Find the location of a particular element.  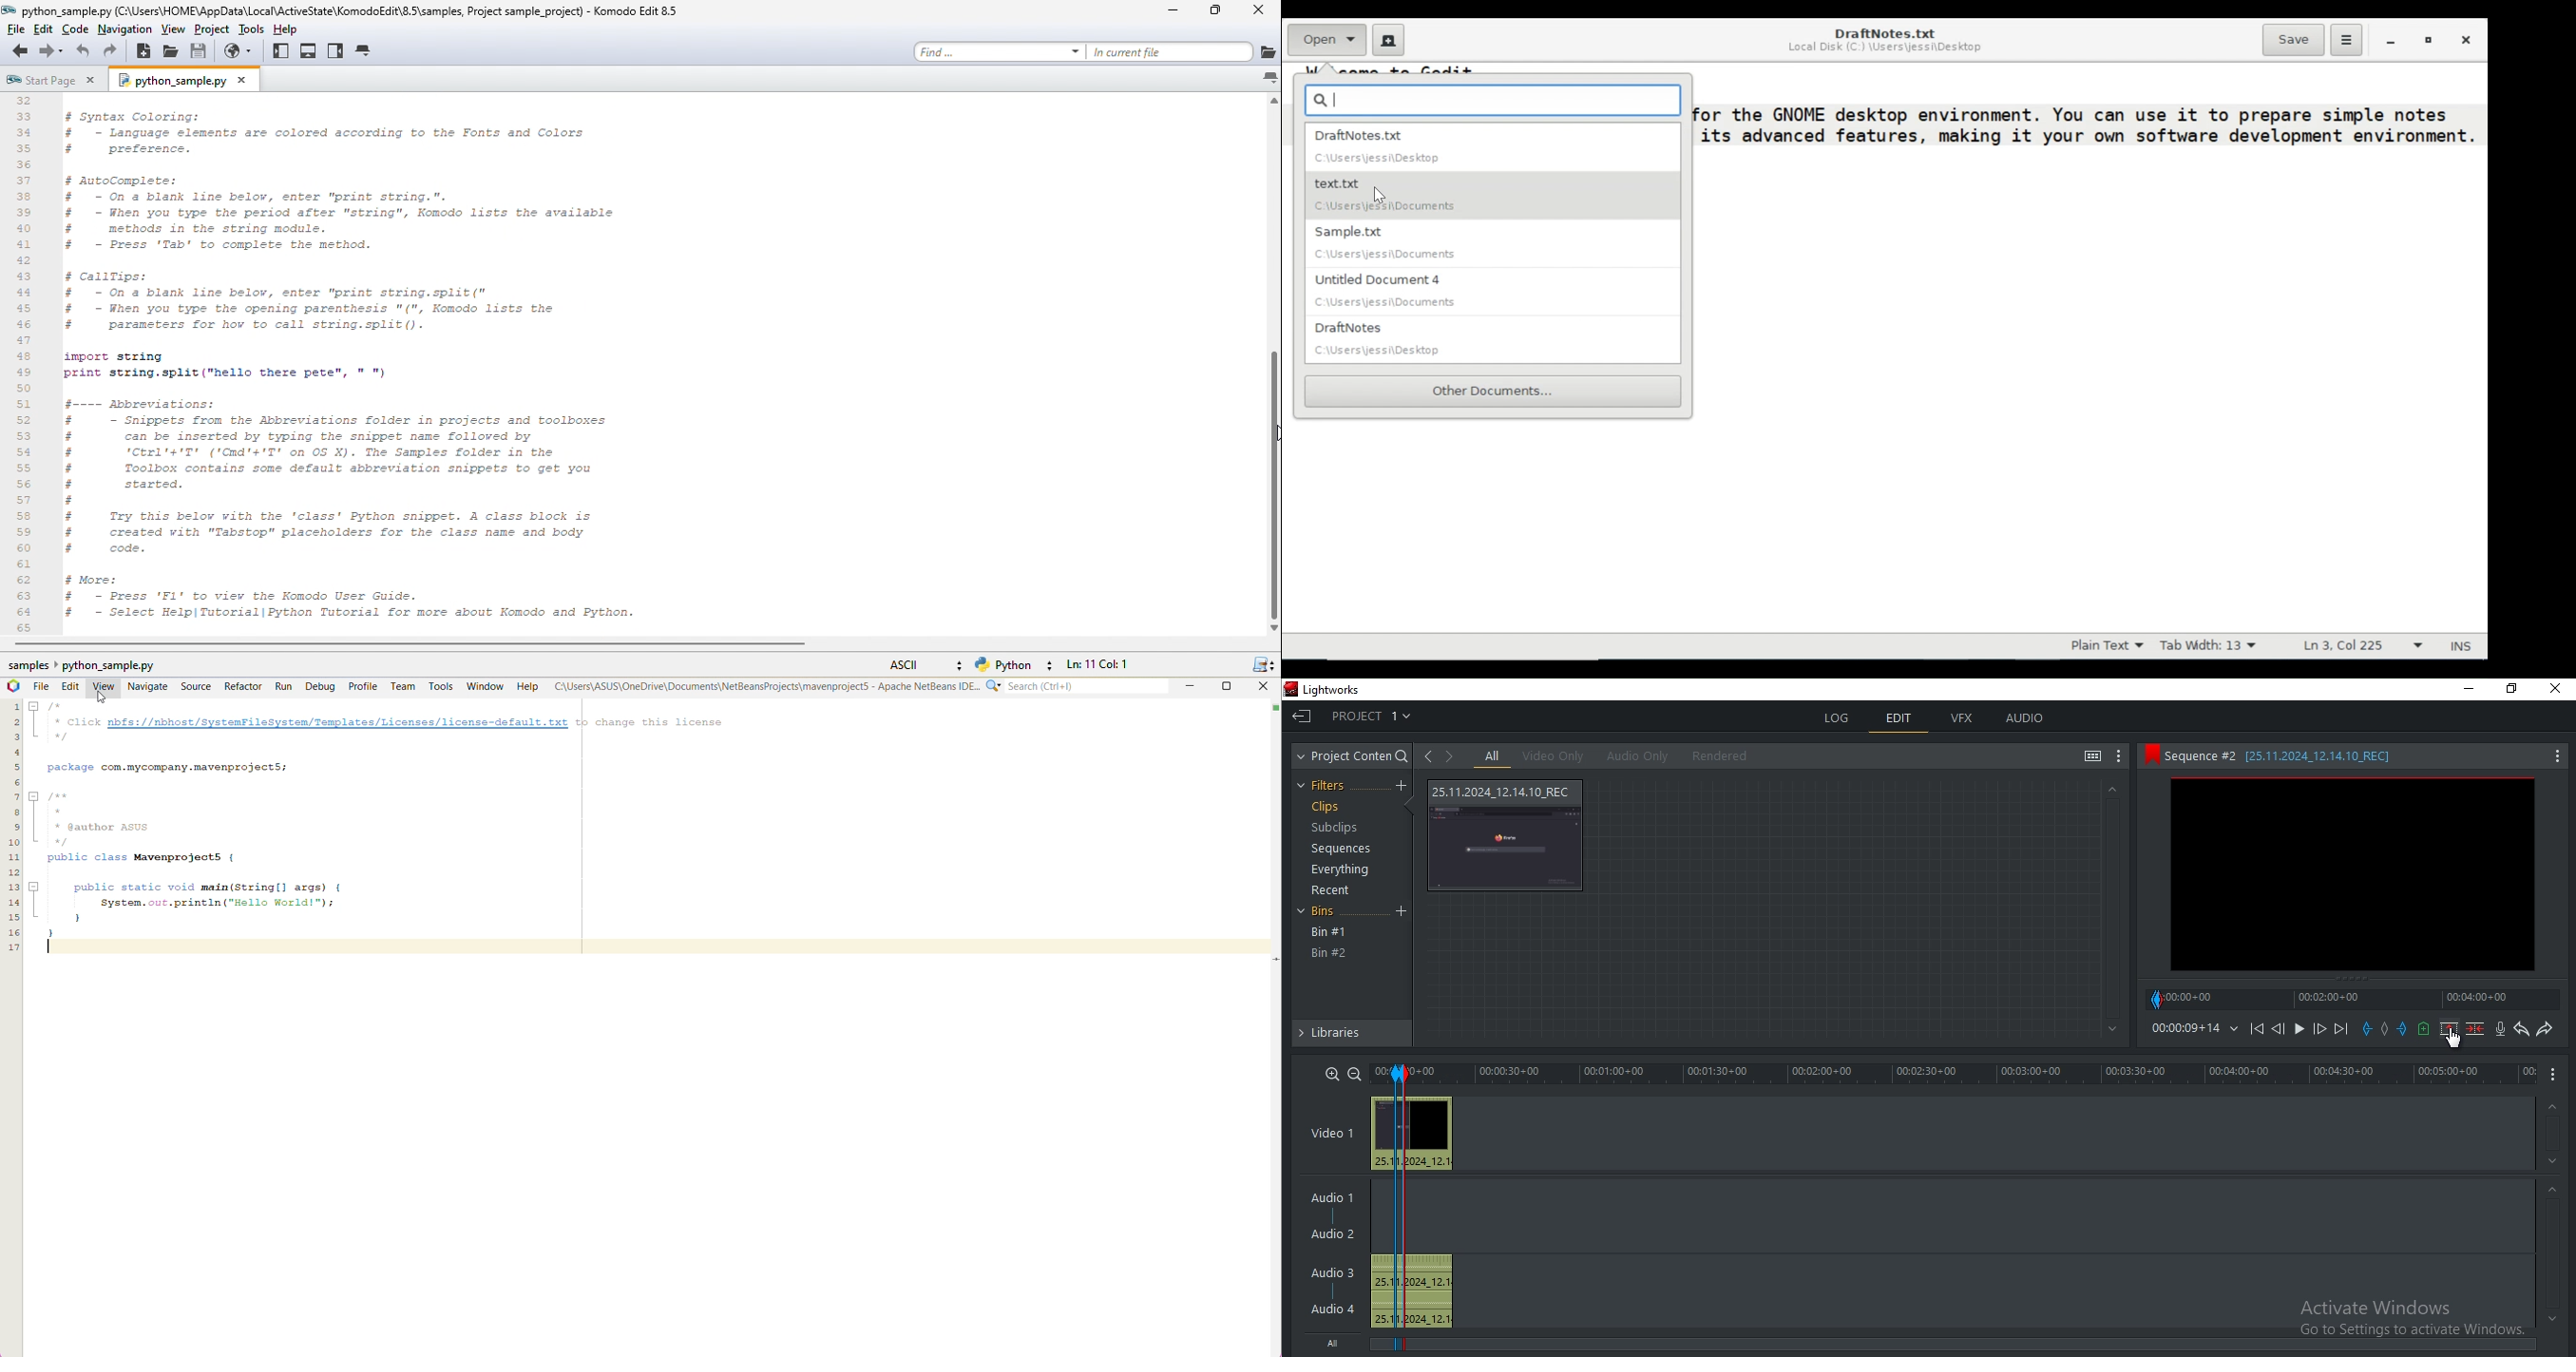

mark is located at coordinates (1396, 1074).